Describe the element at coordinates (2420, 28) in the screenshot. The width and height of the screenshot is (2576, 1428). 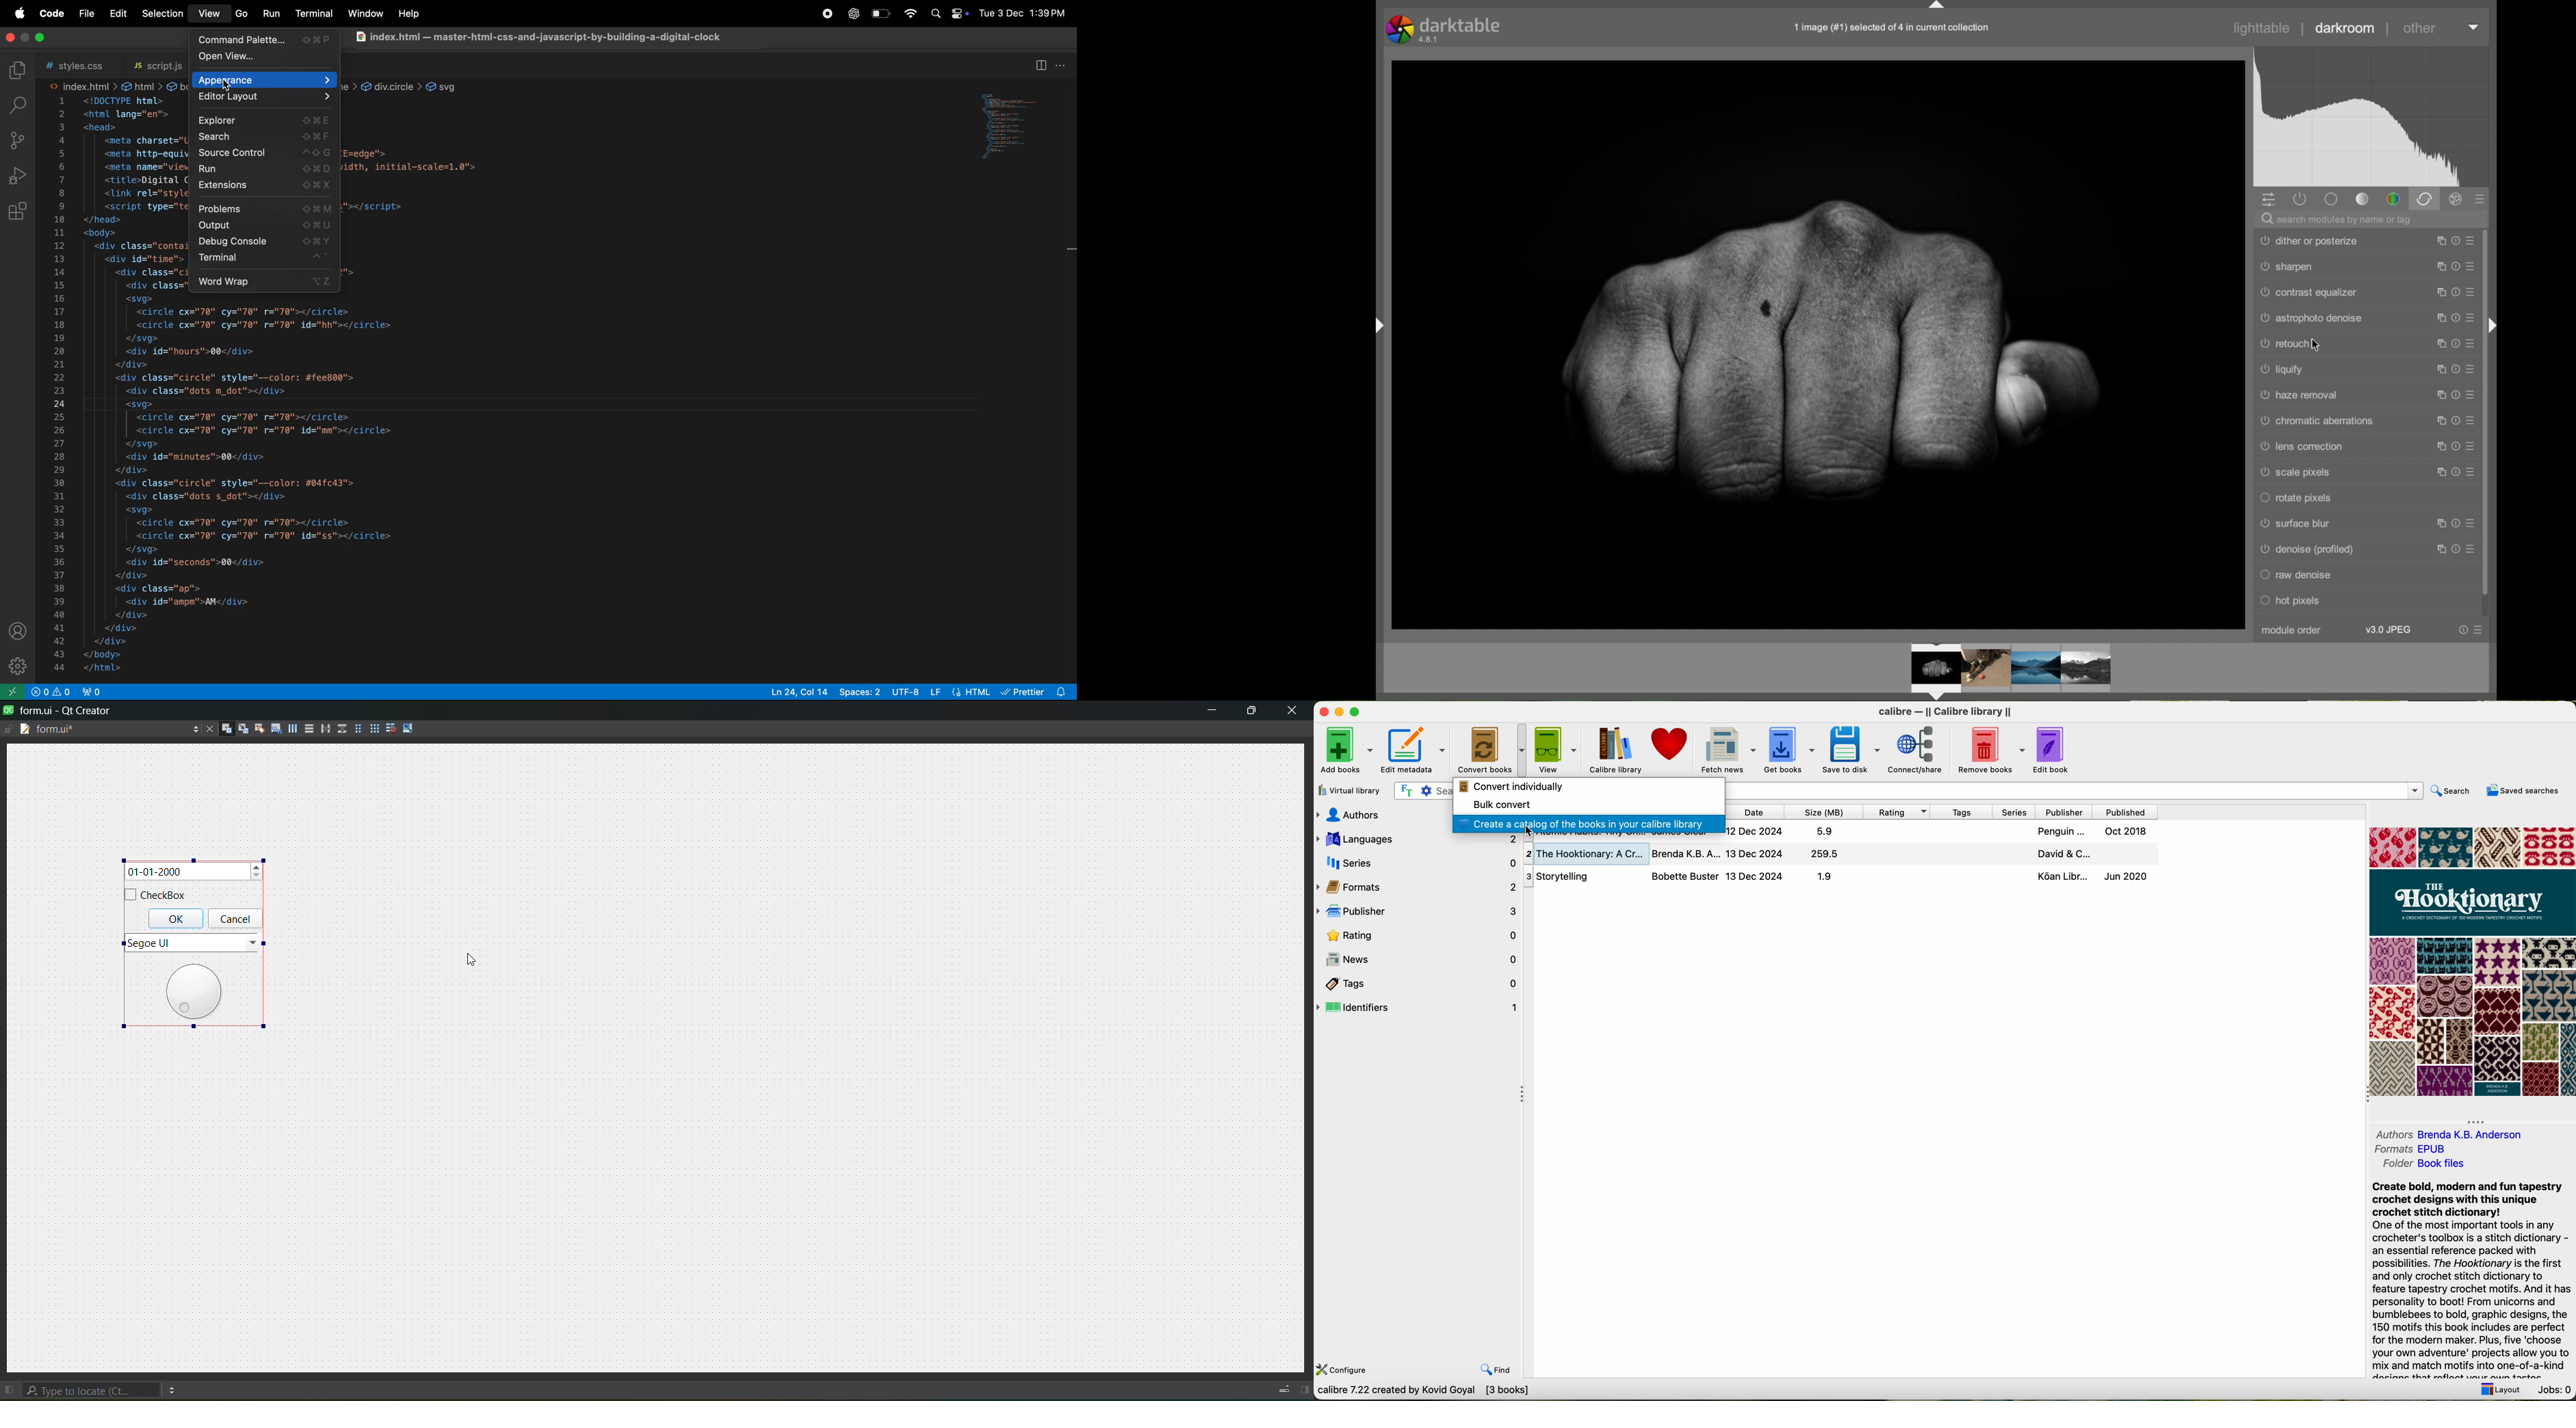
I see `other` at that location.